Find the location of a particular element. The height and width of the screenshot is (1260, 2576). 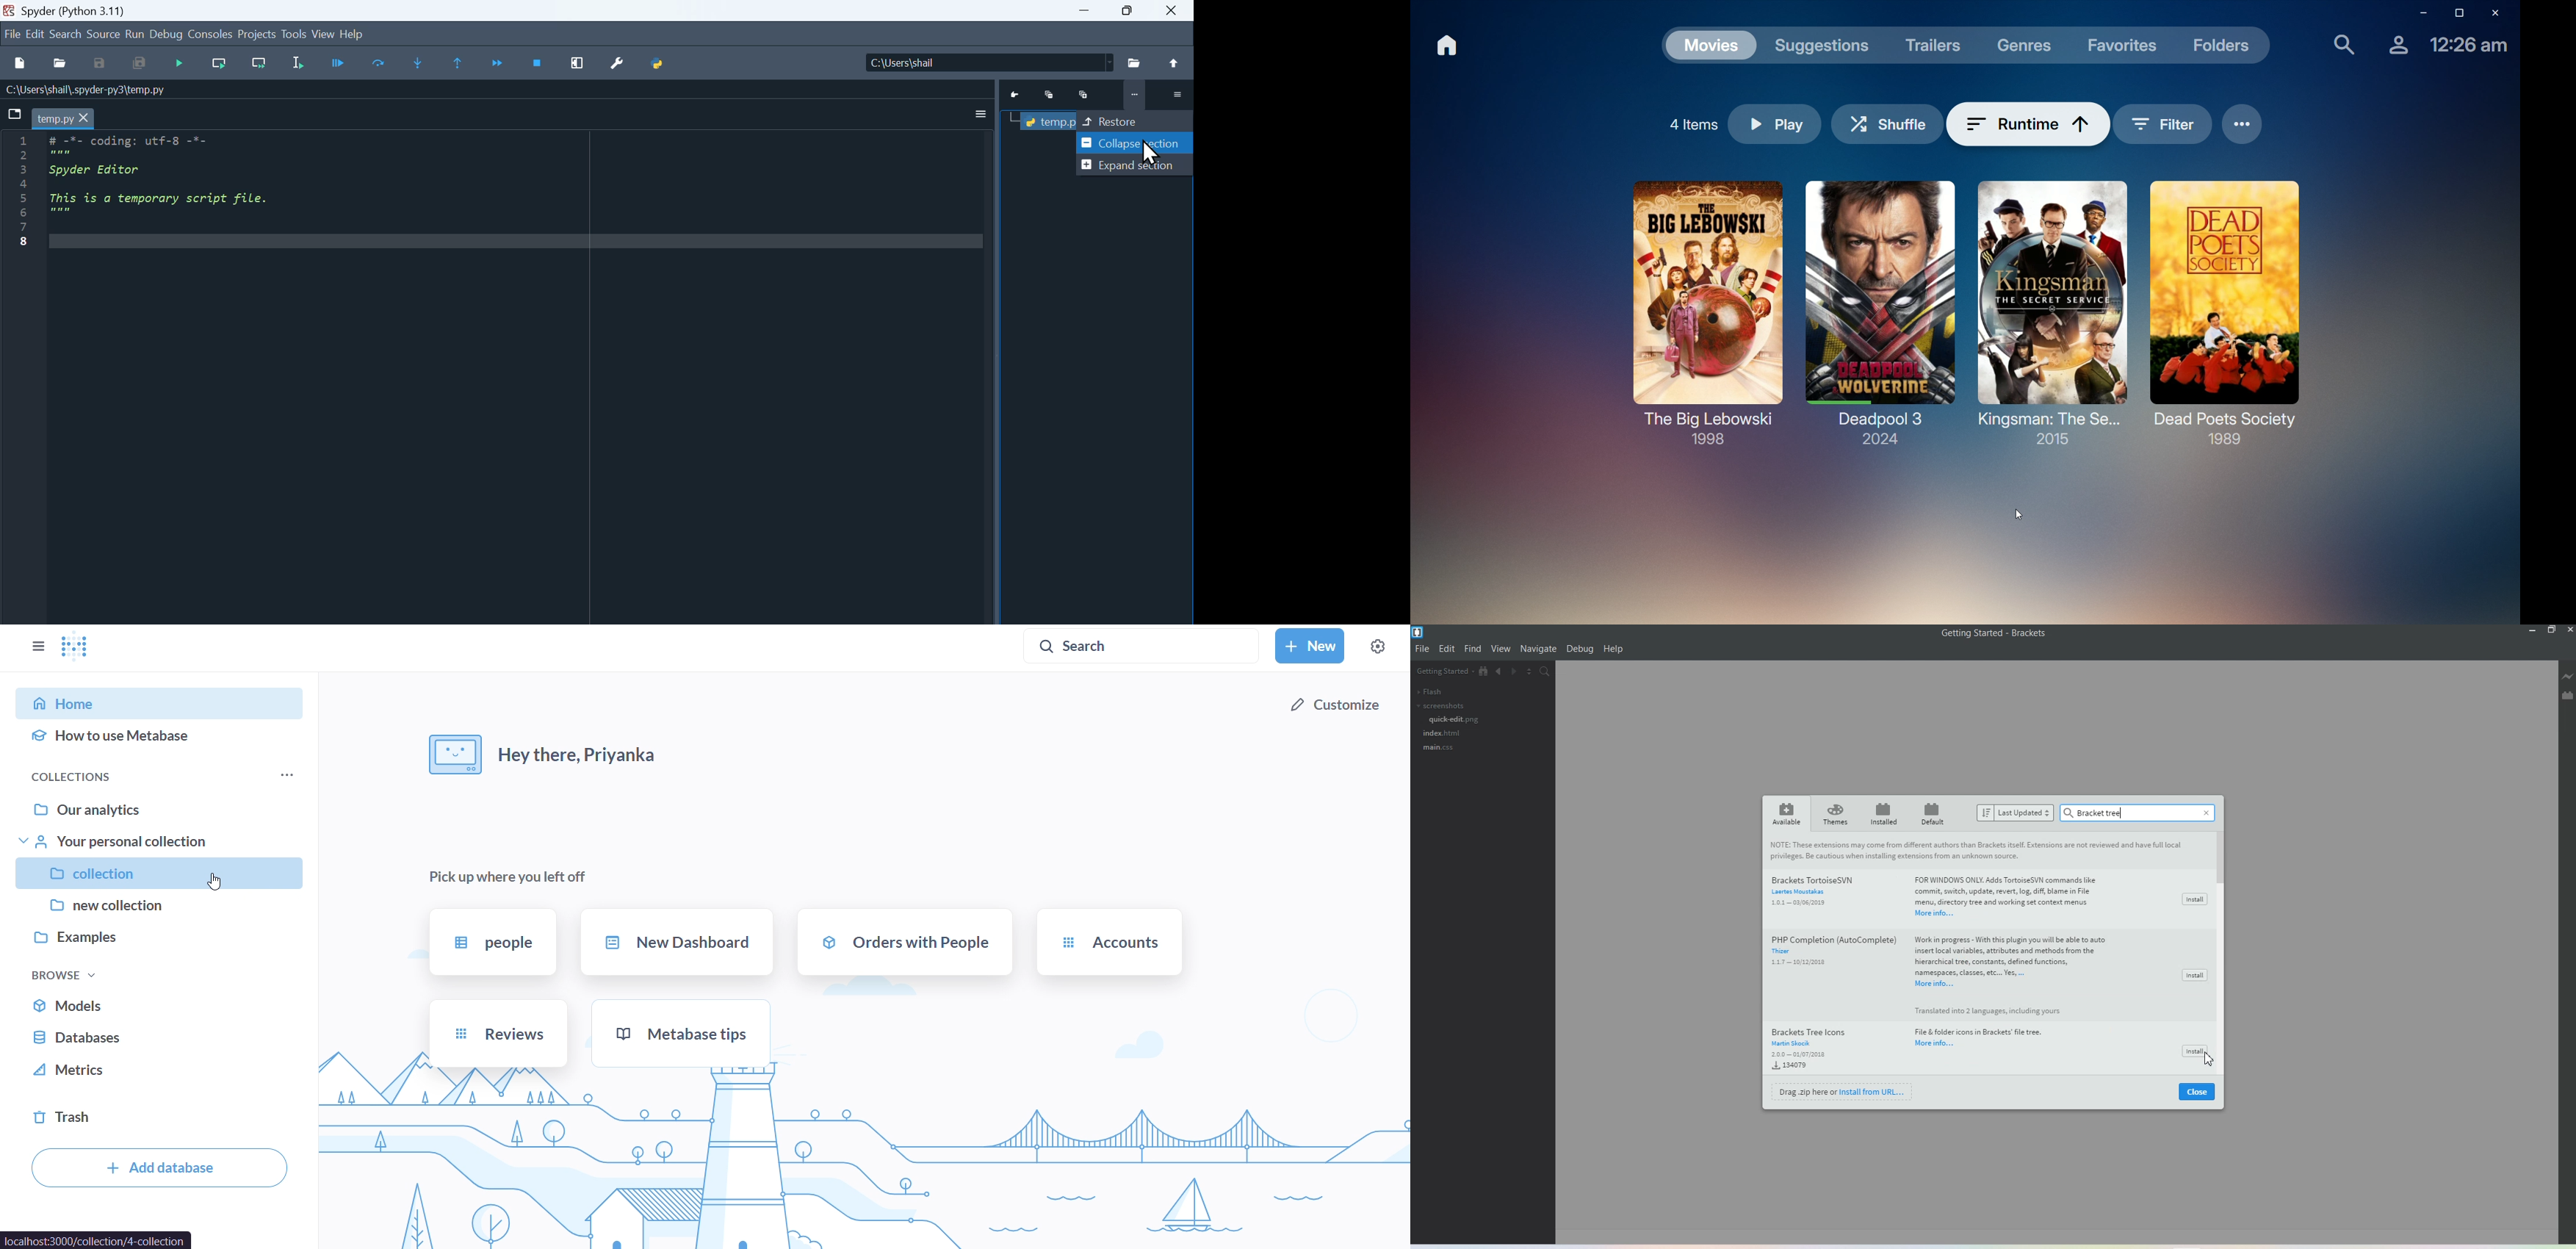

our analytics is located at coordinates (163, 806).